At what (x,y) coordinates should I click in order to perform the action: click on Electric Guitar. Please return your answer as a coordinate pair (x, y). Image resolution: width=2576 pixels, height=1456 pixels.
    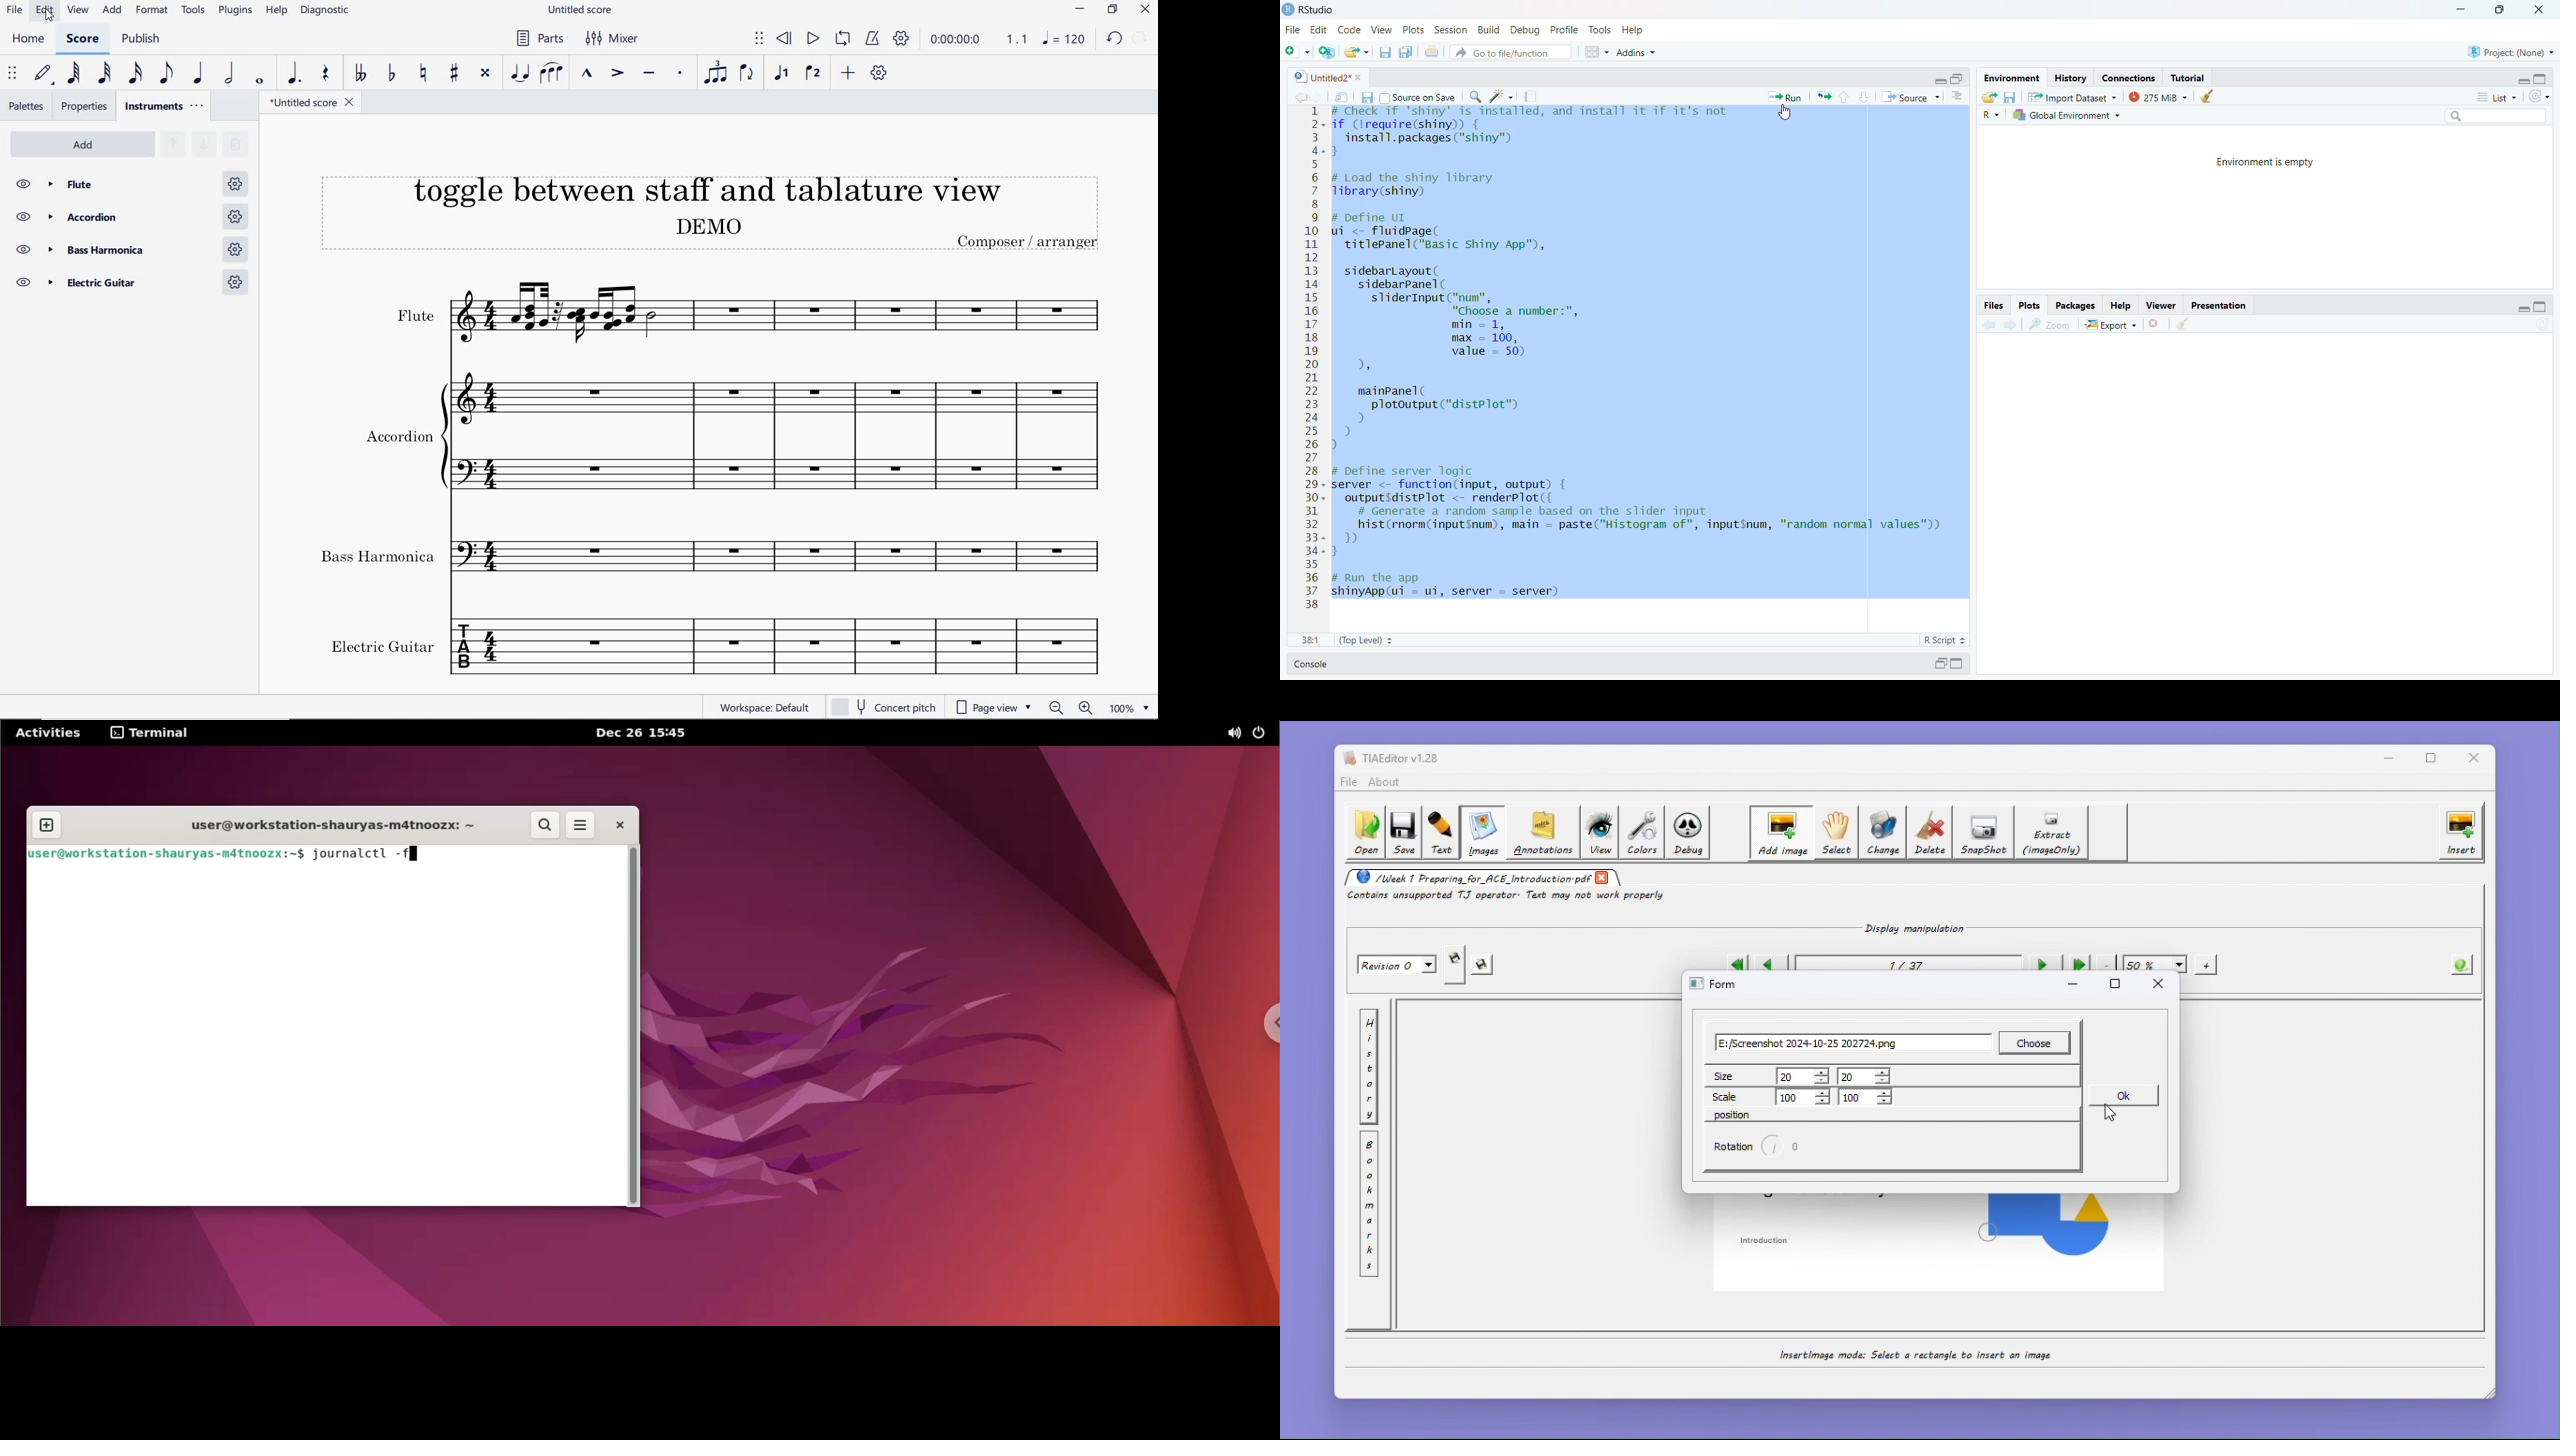
    Looking at the image, I should click on (131, 284).